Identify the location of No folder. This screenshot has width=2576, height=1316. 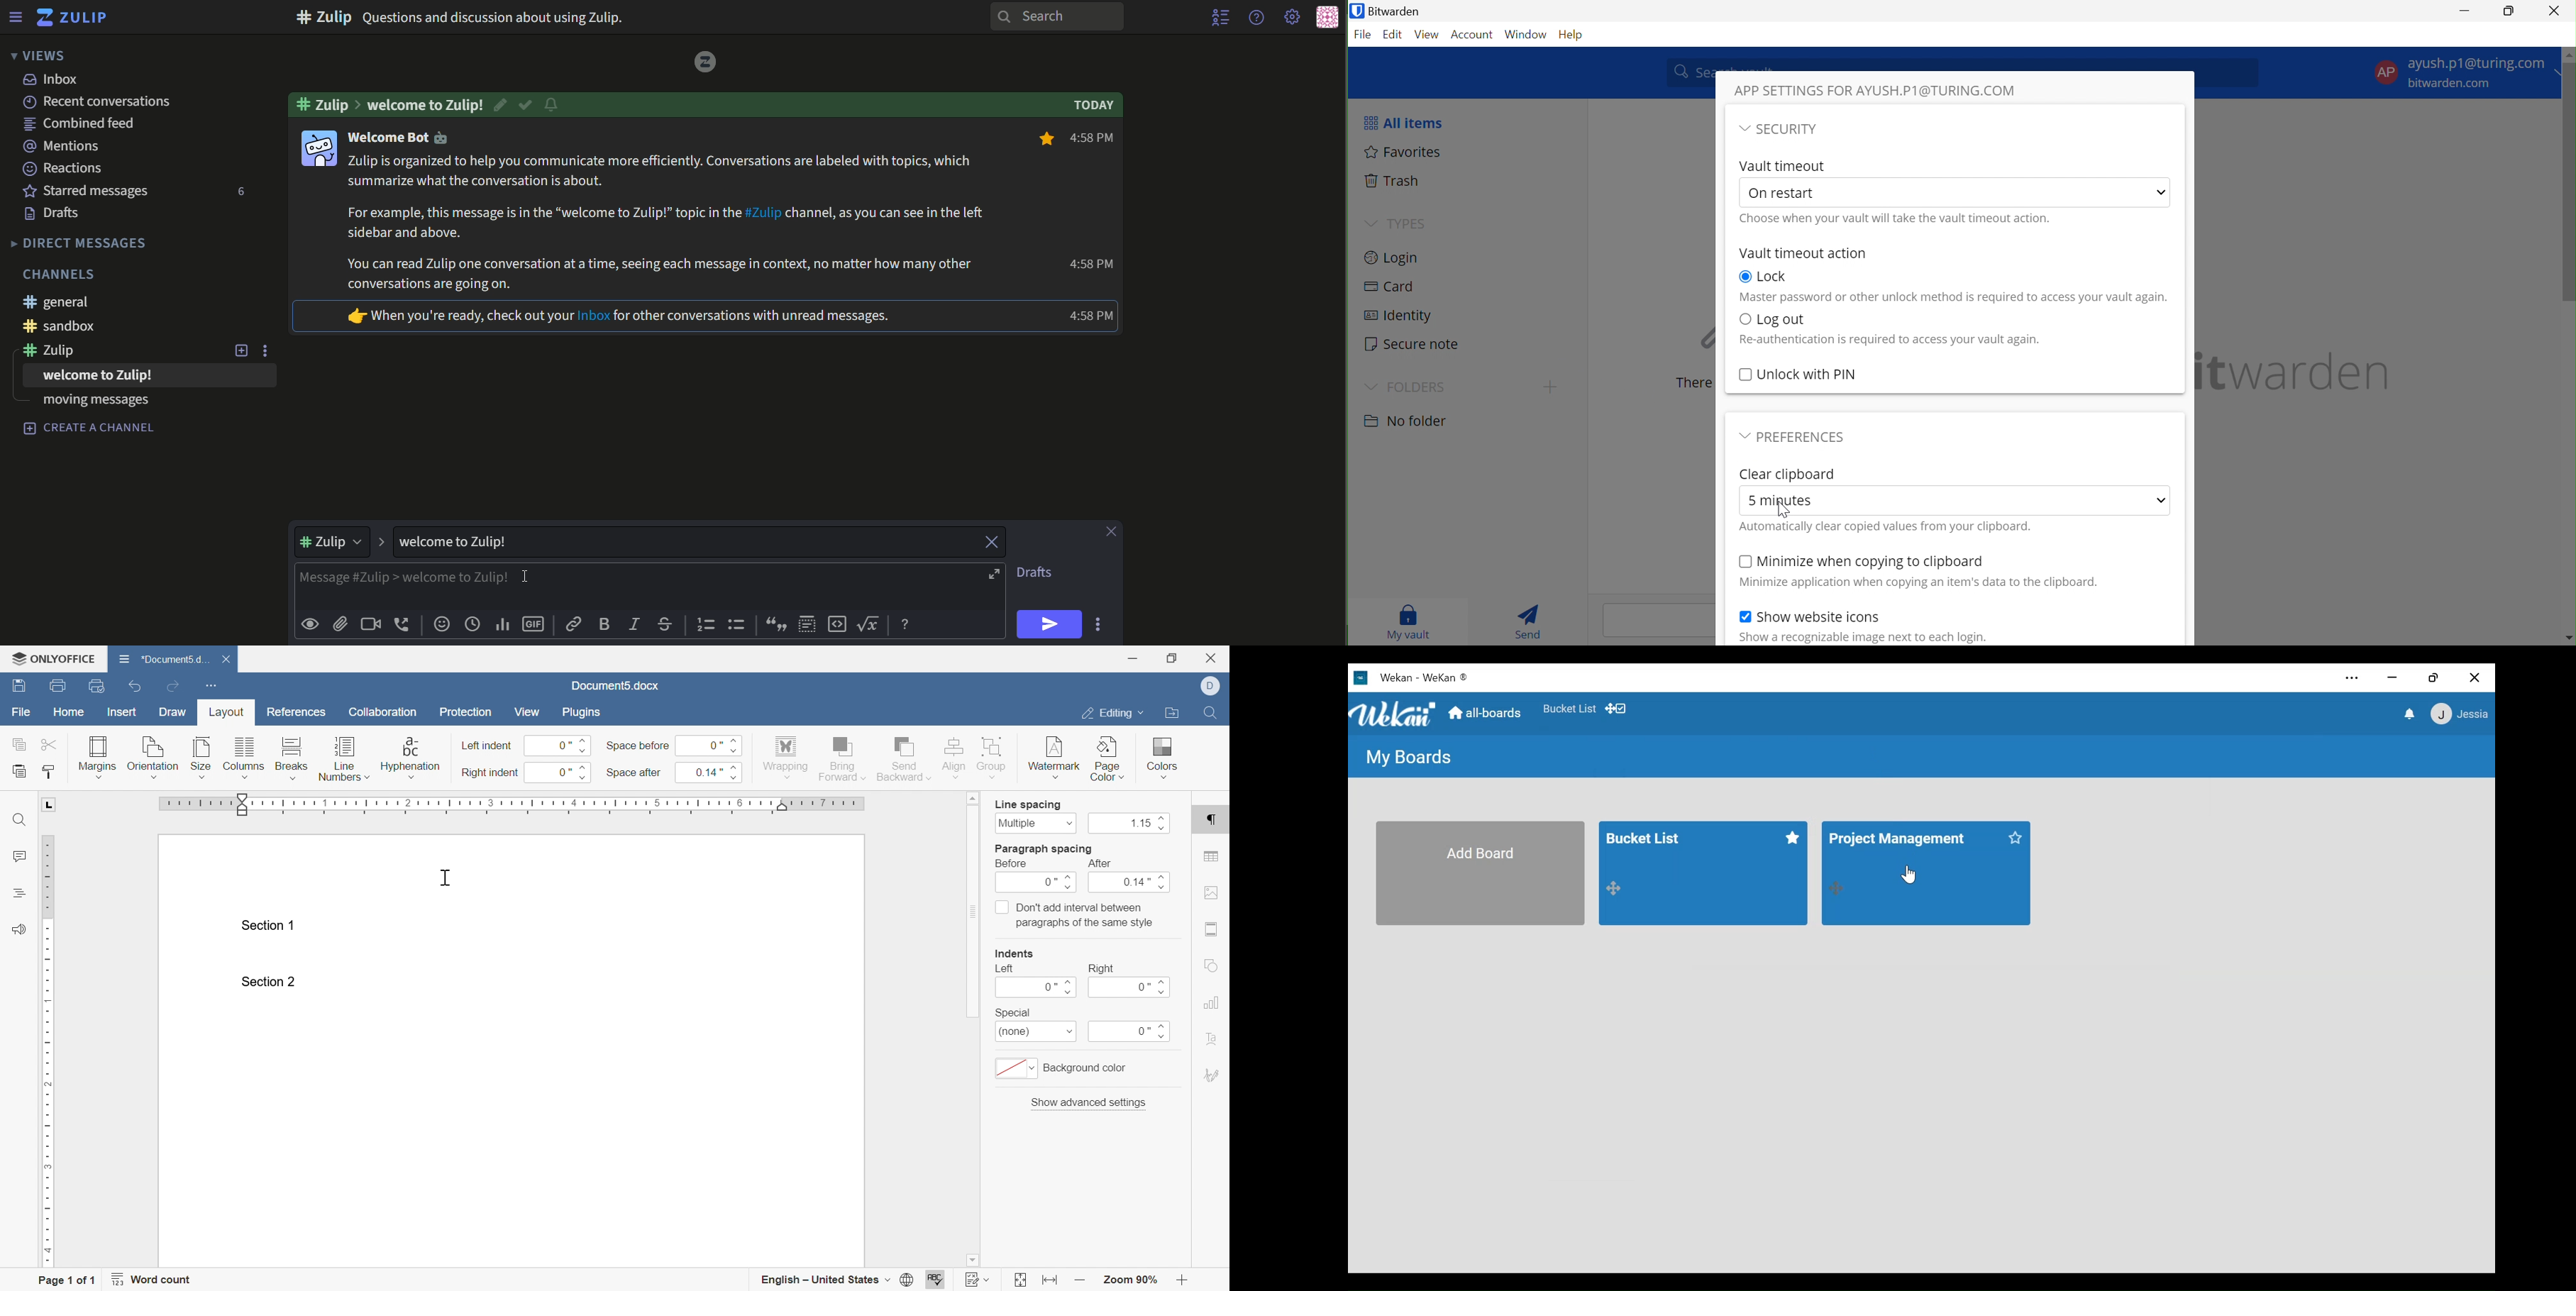
(1408, 421).